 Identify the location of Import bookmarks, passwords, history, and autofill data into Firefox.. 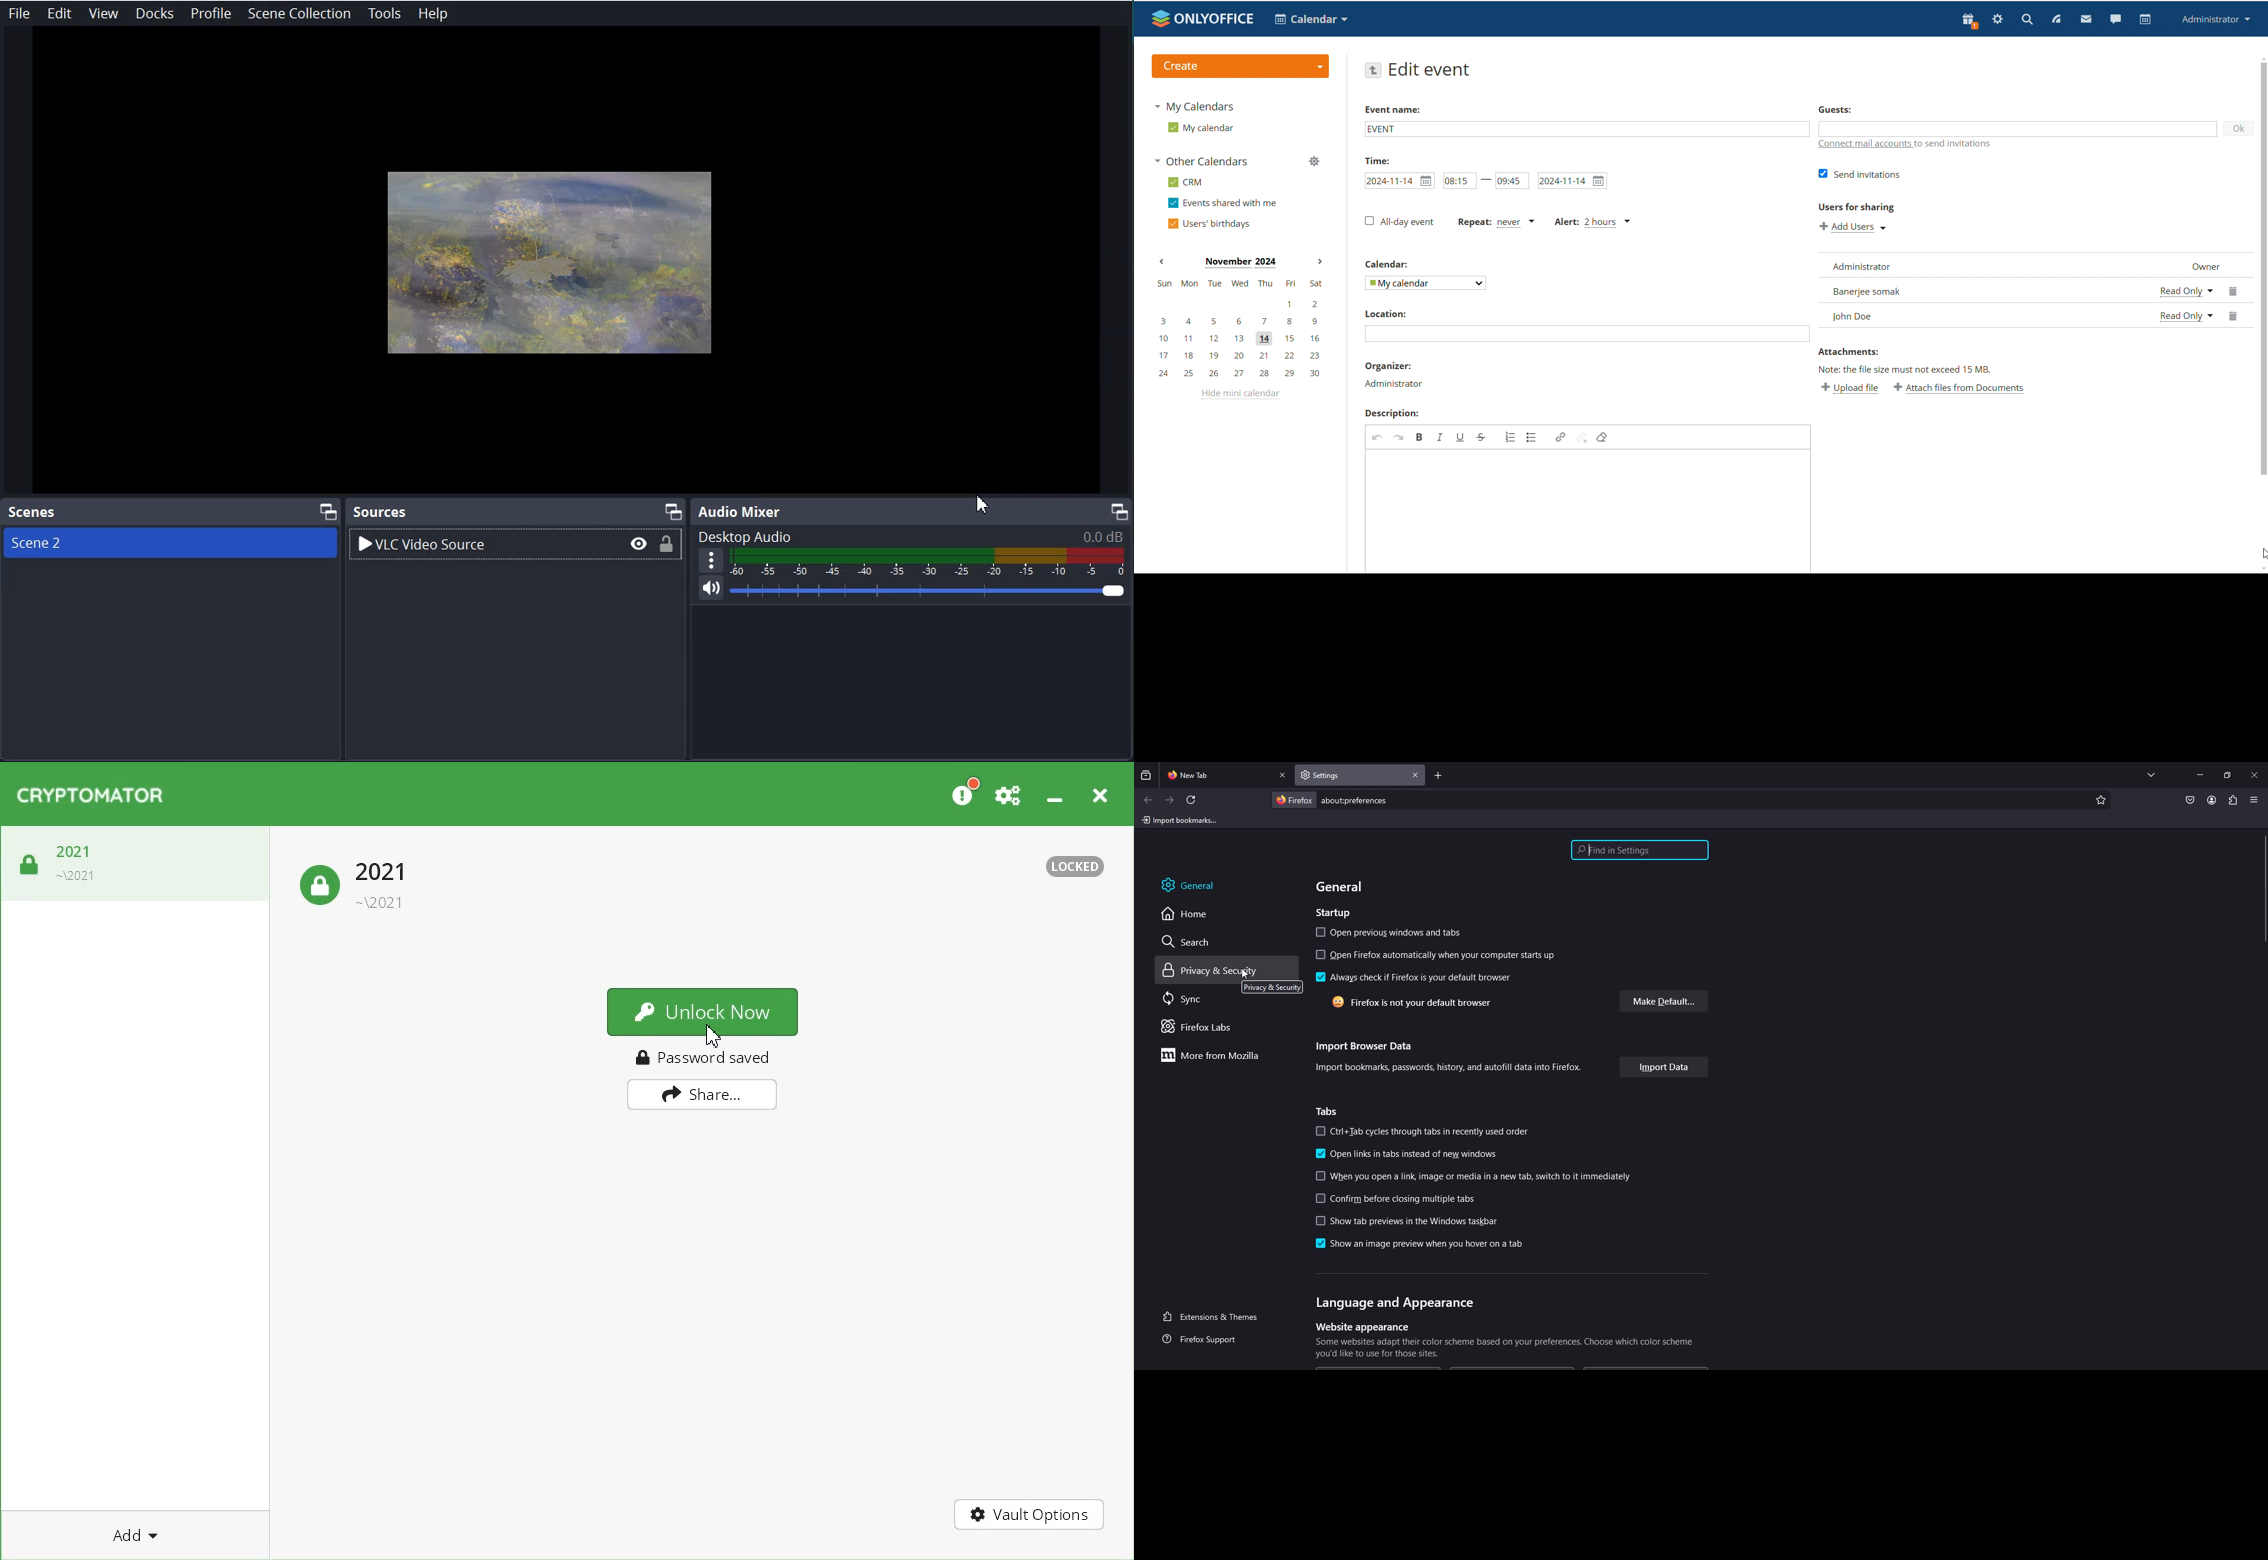
(1452, 1069).